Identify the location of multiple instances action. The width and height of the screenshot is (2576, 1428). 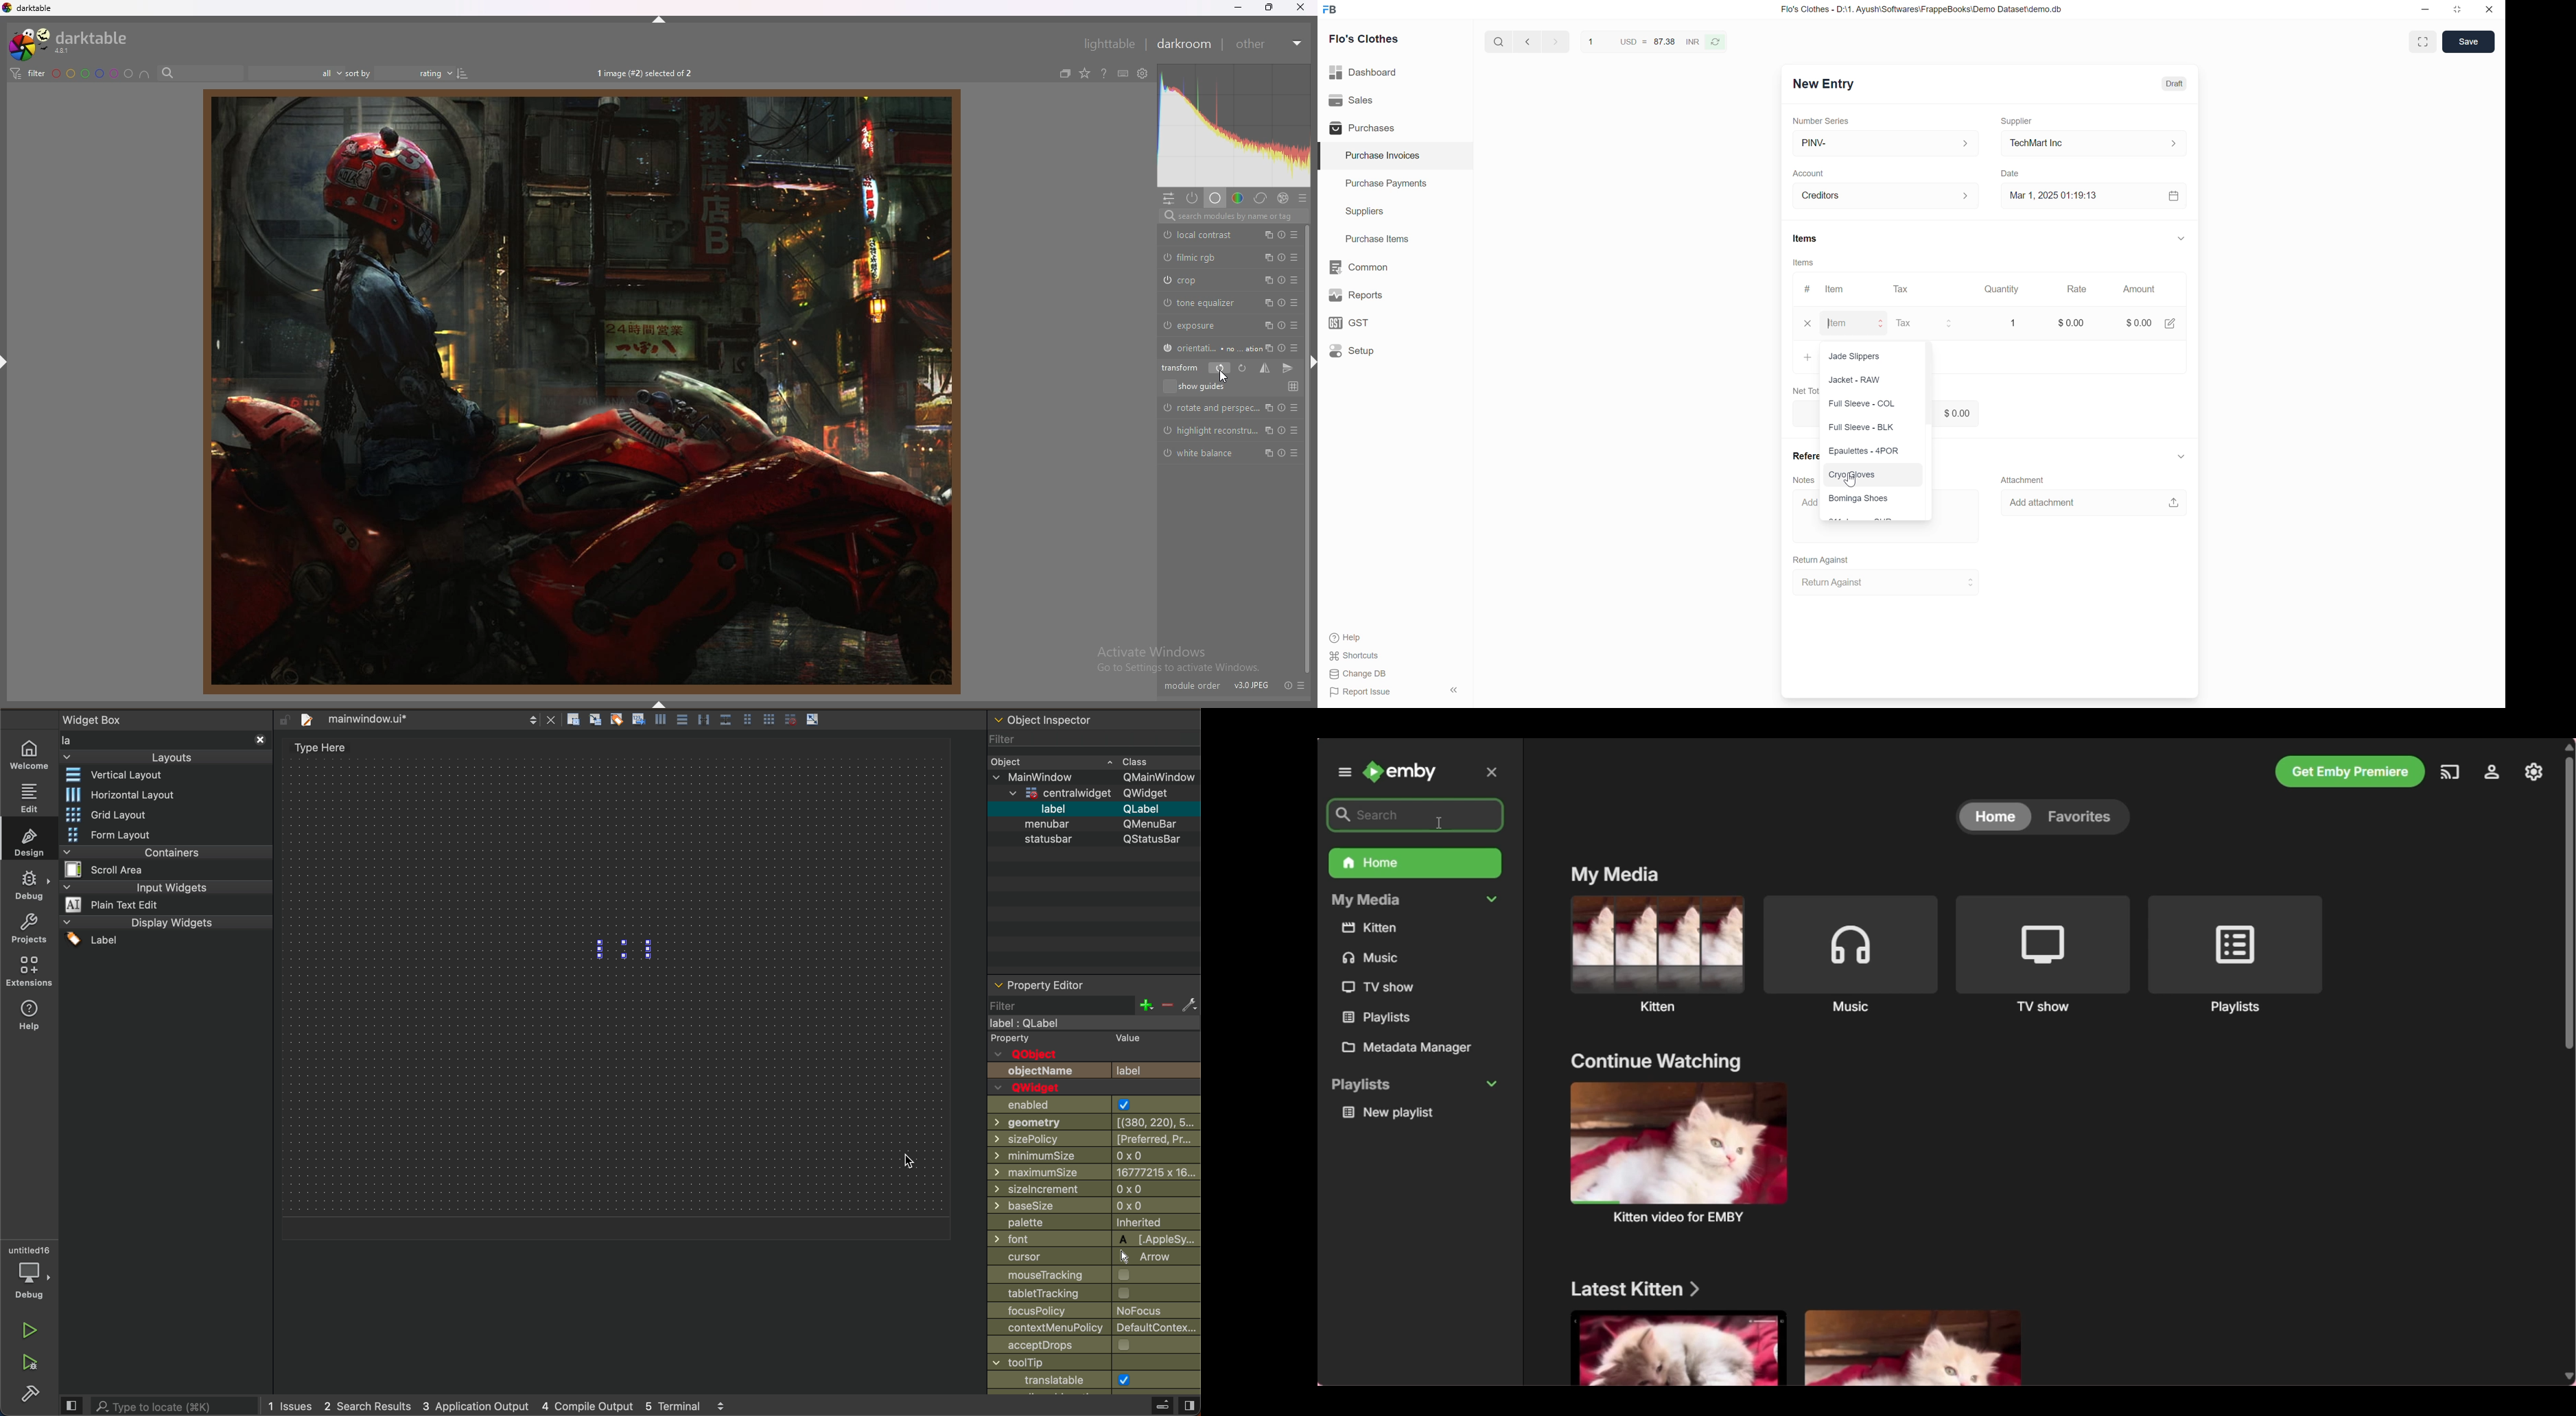
(1266, 325).